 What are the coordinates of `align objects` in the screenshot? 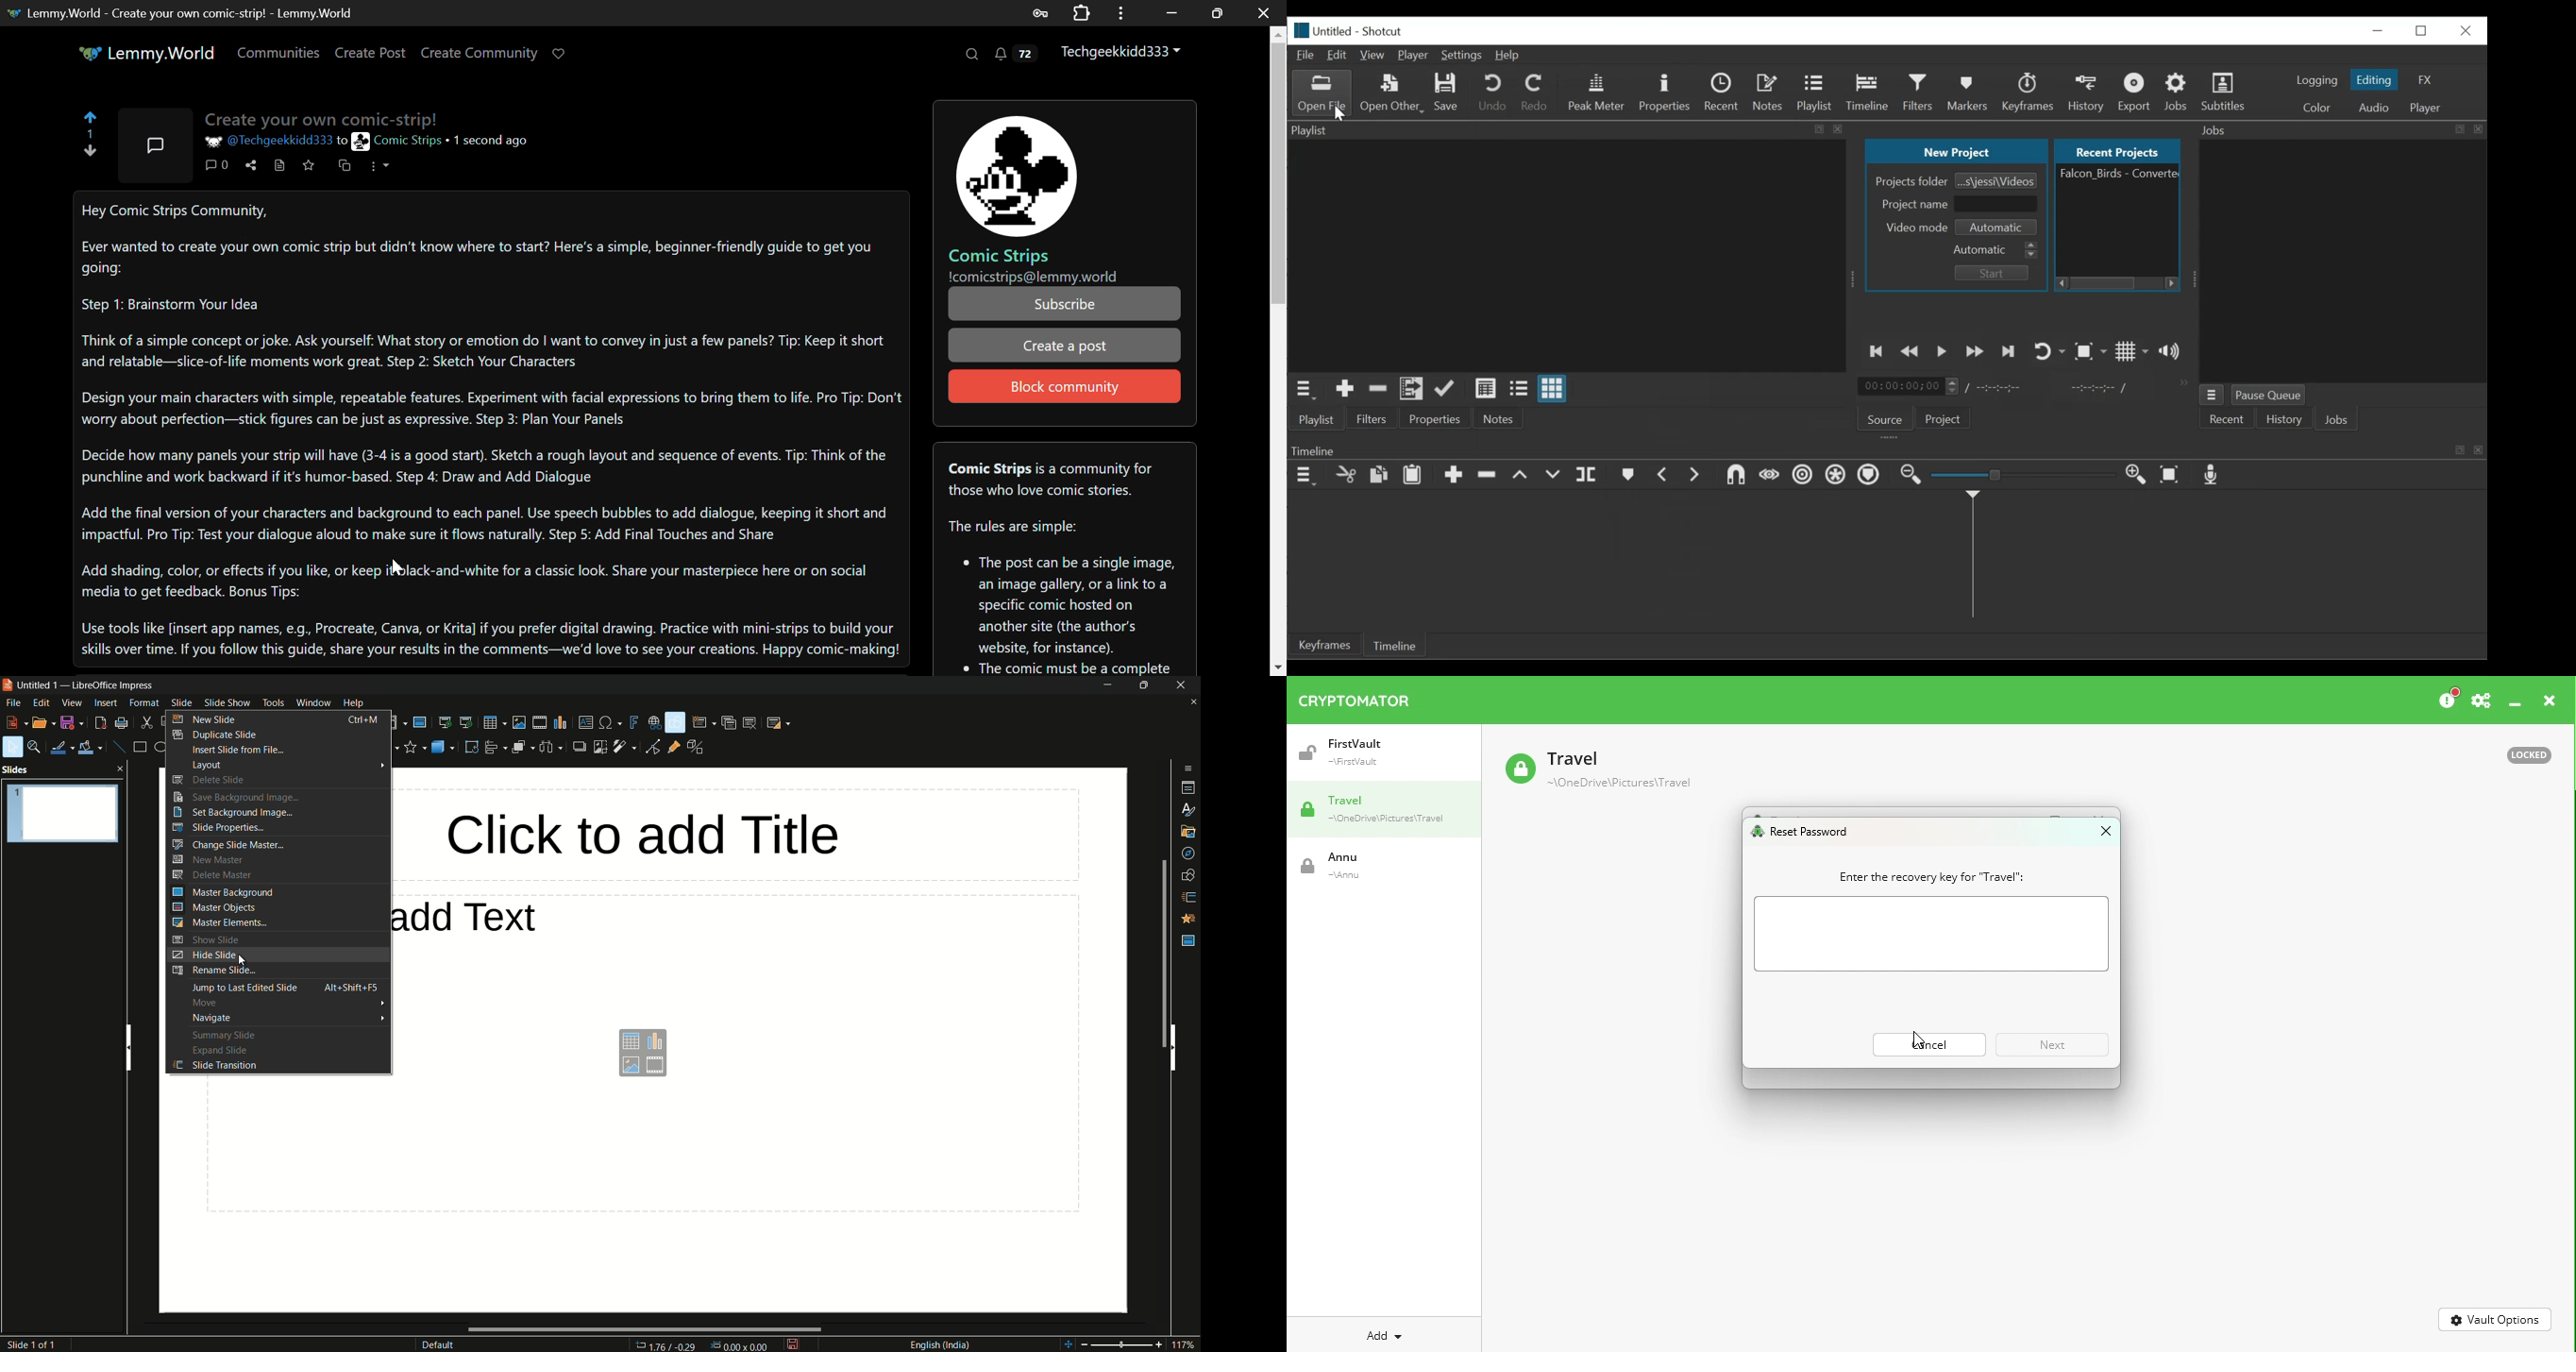 It's located at (496, 747).